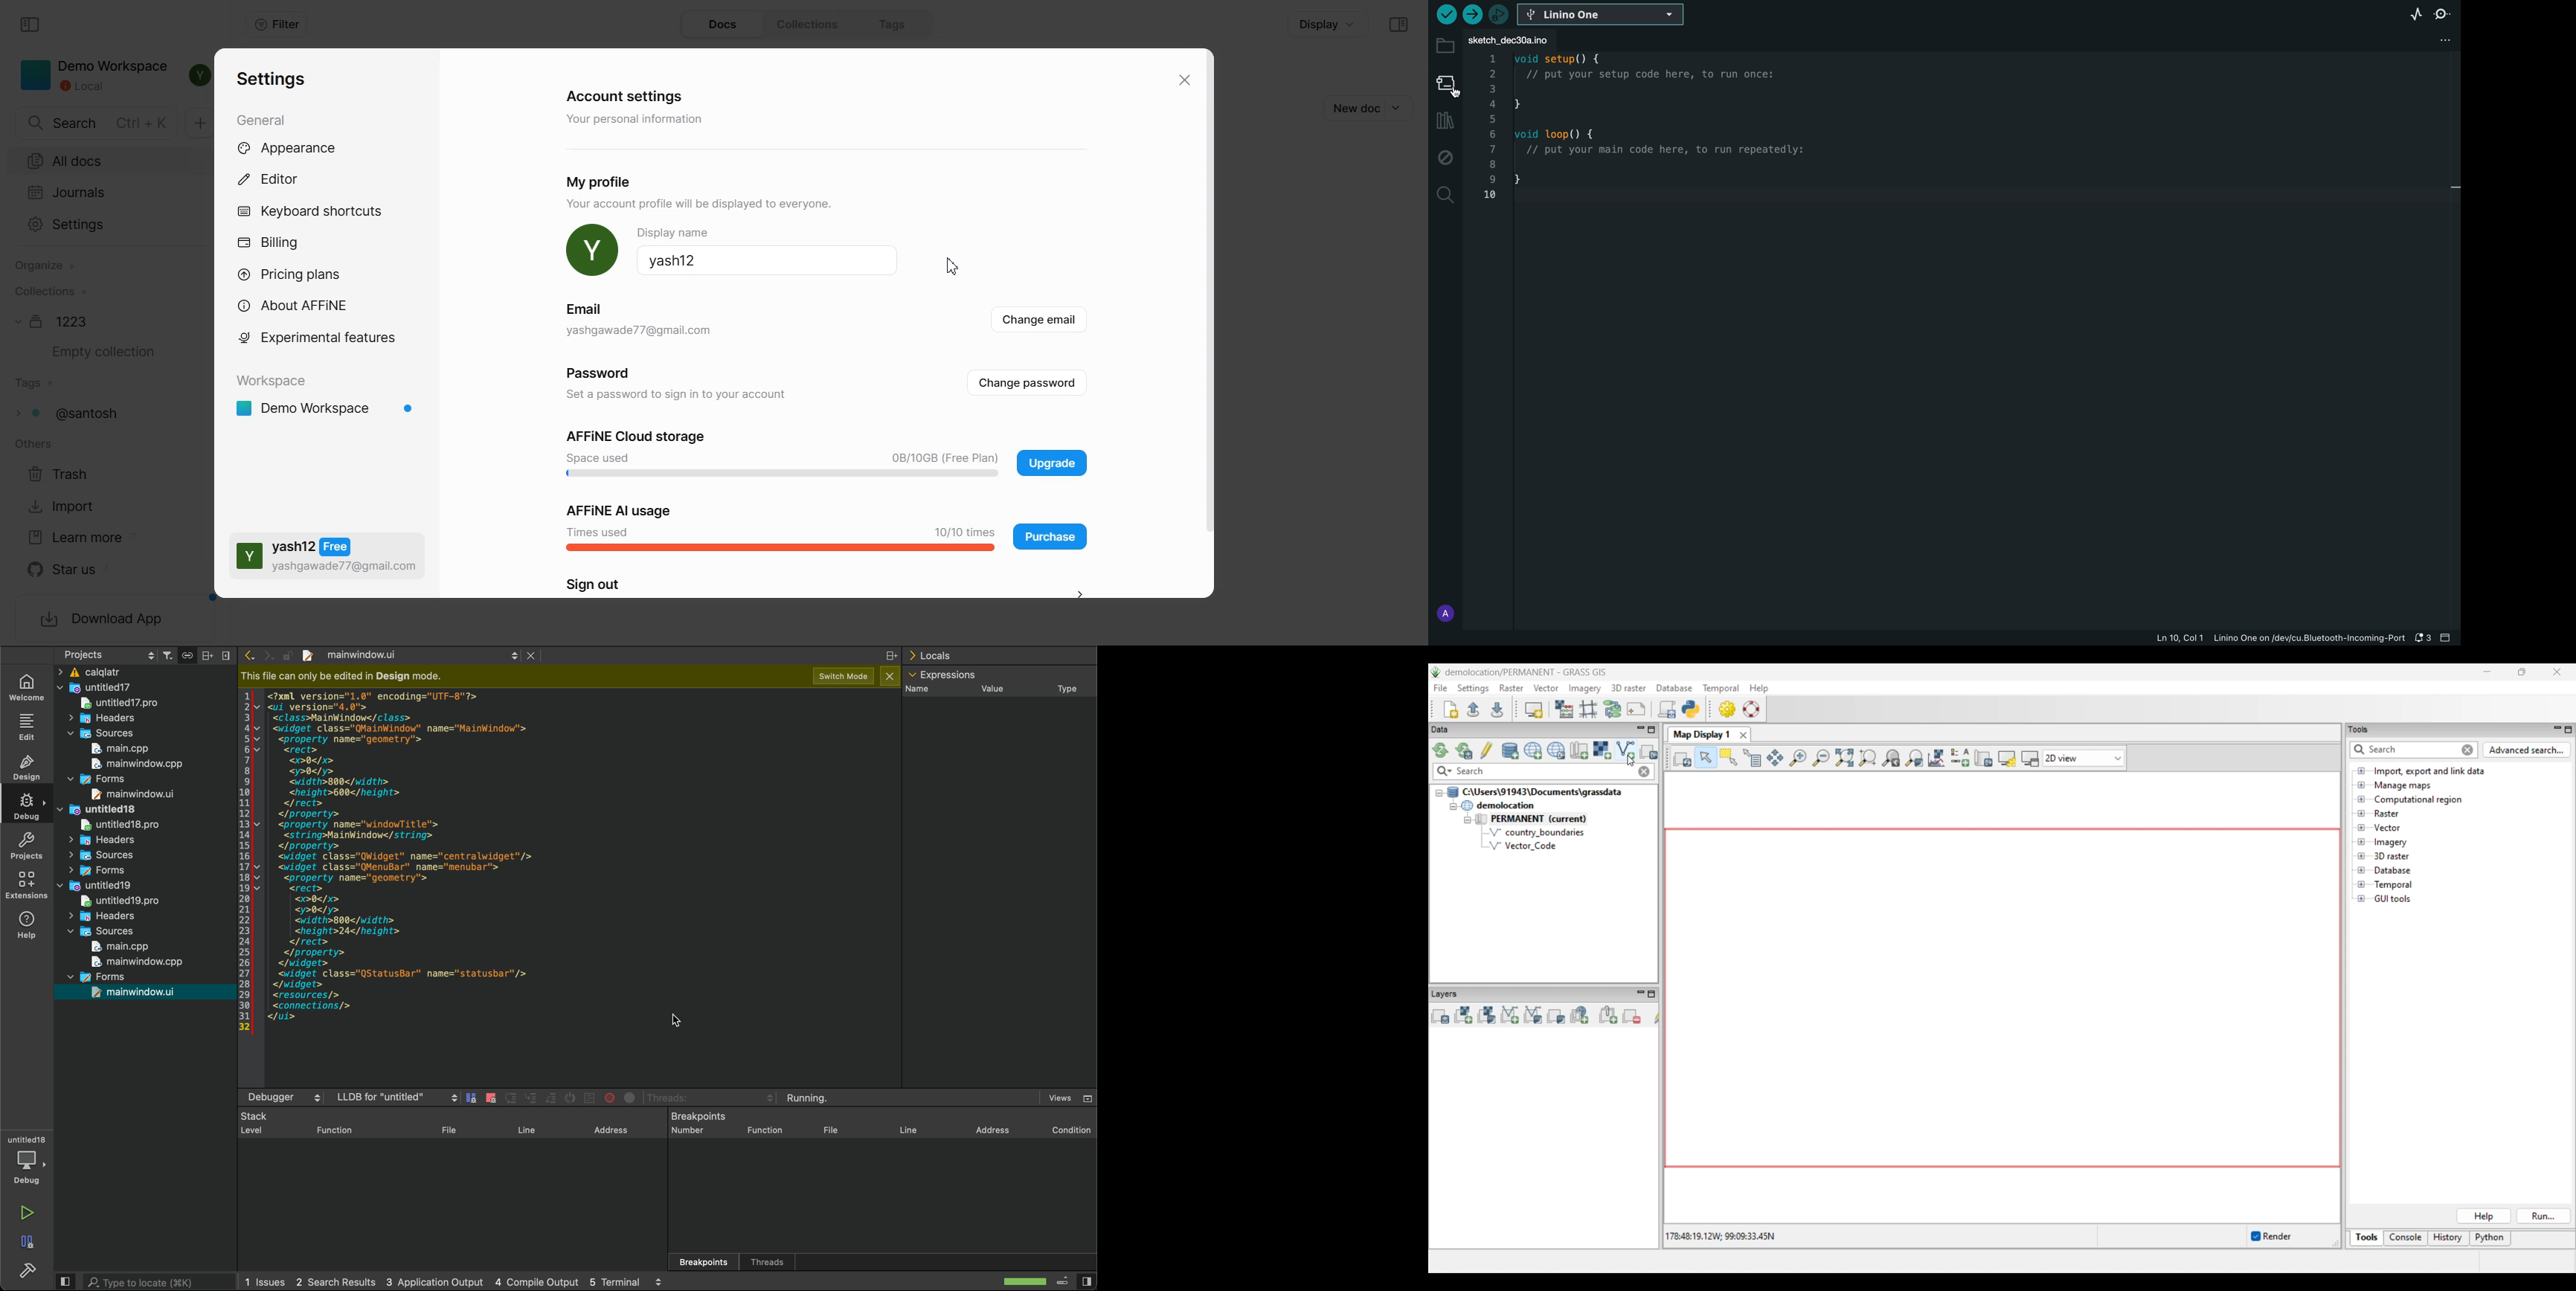 The image size is (2576, 1316). I want to click on Editor, so click(277, 178).